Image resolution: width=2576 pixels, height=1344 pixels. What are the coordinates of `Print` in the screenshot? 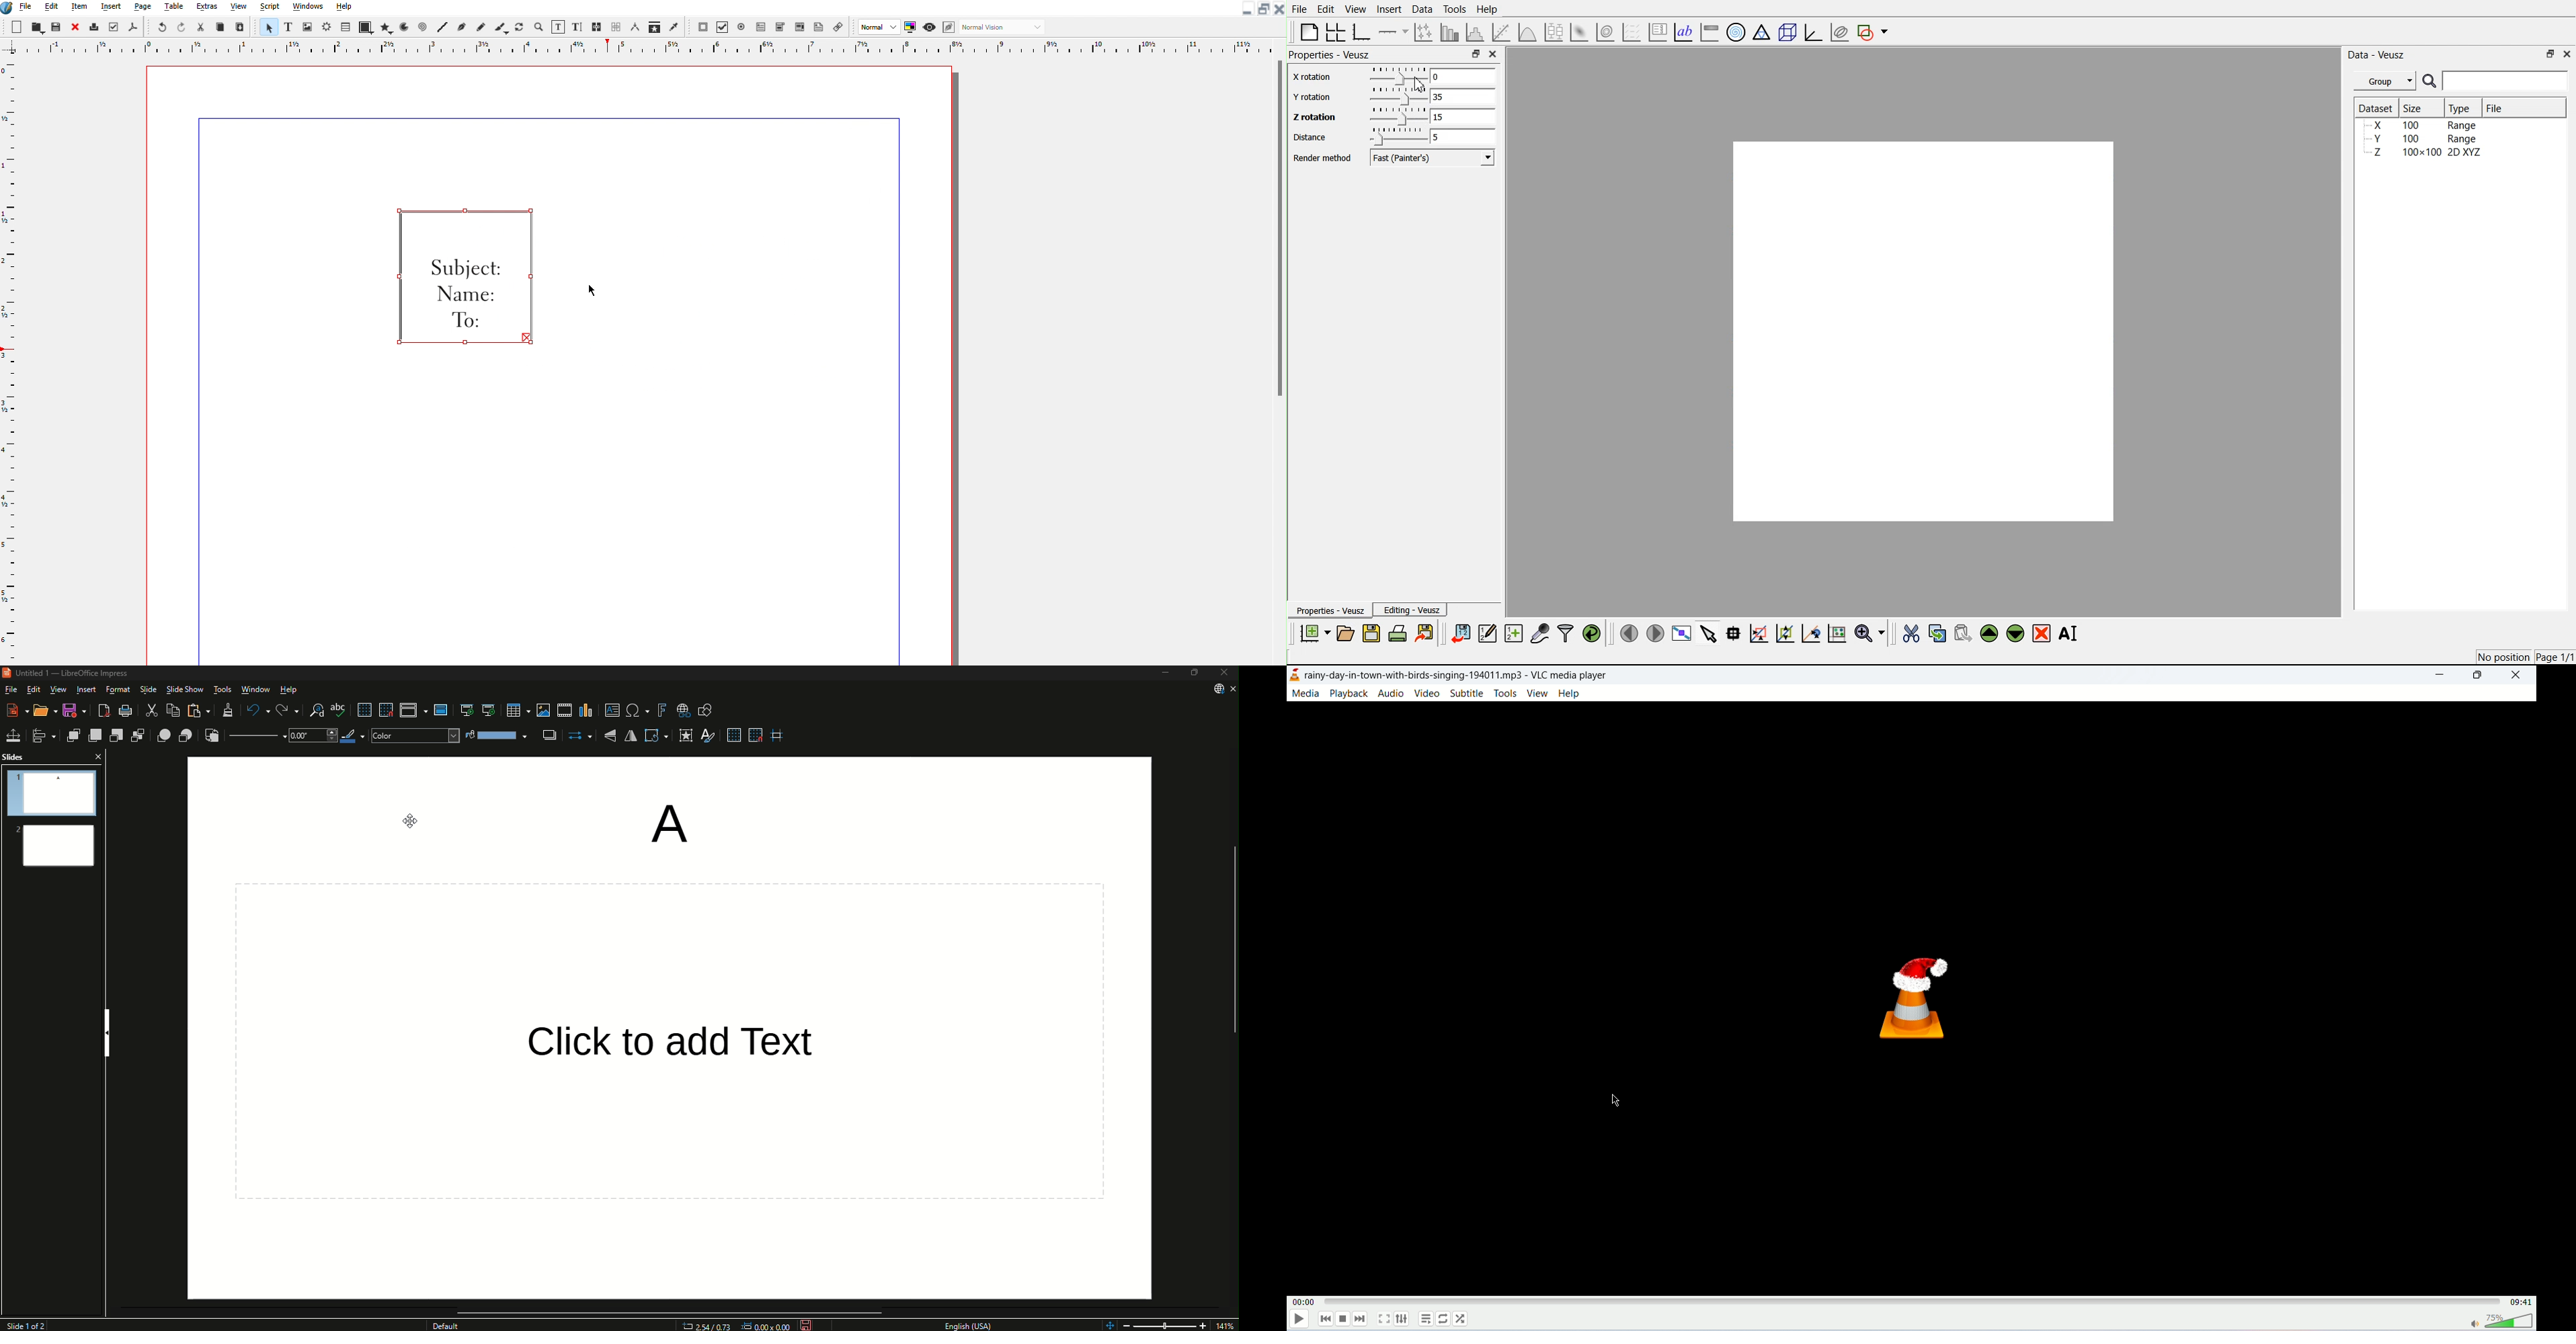 It's located at (93, 27).